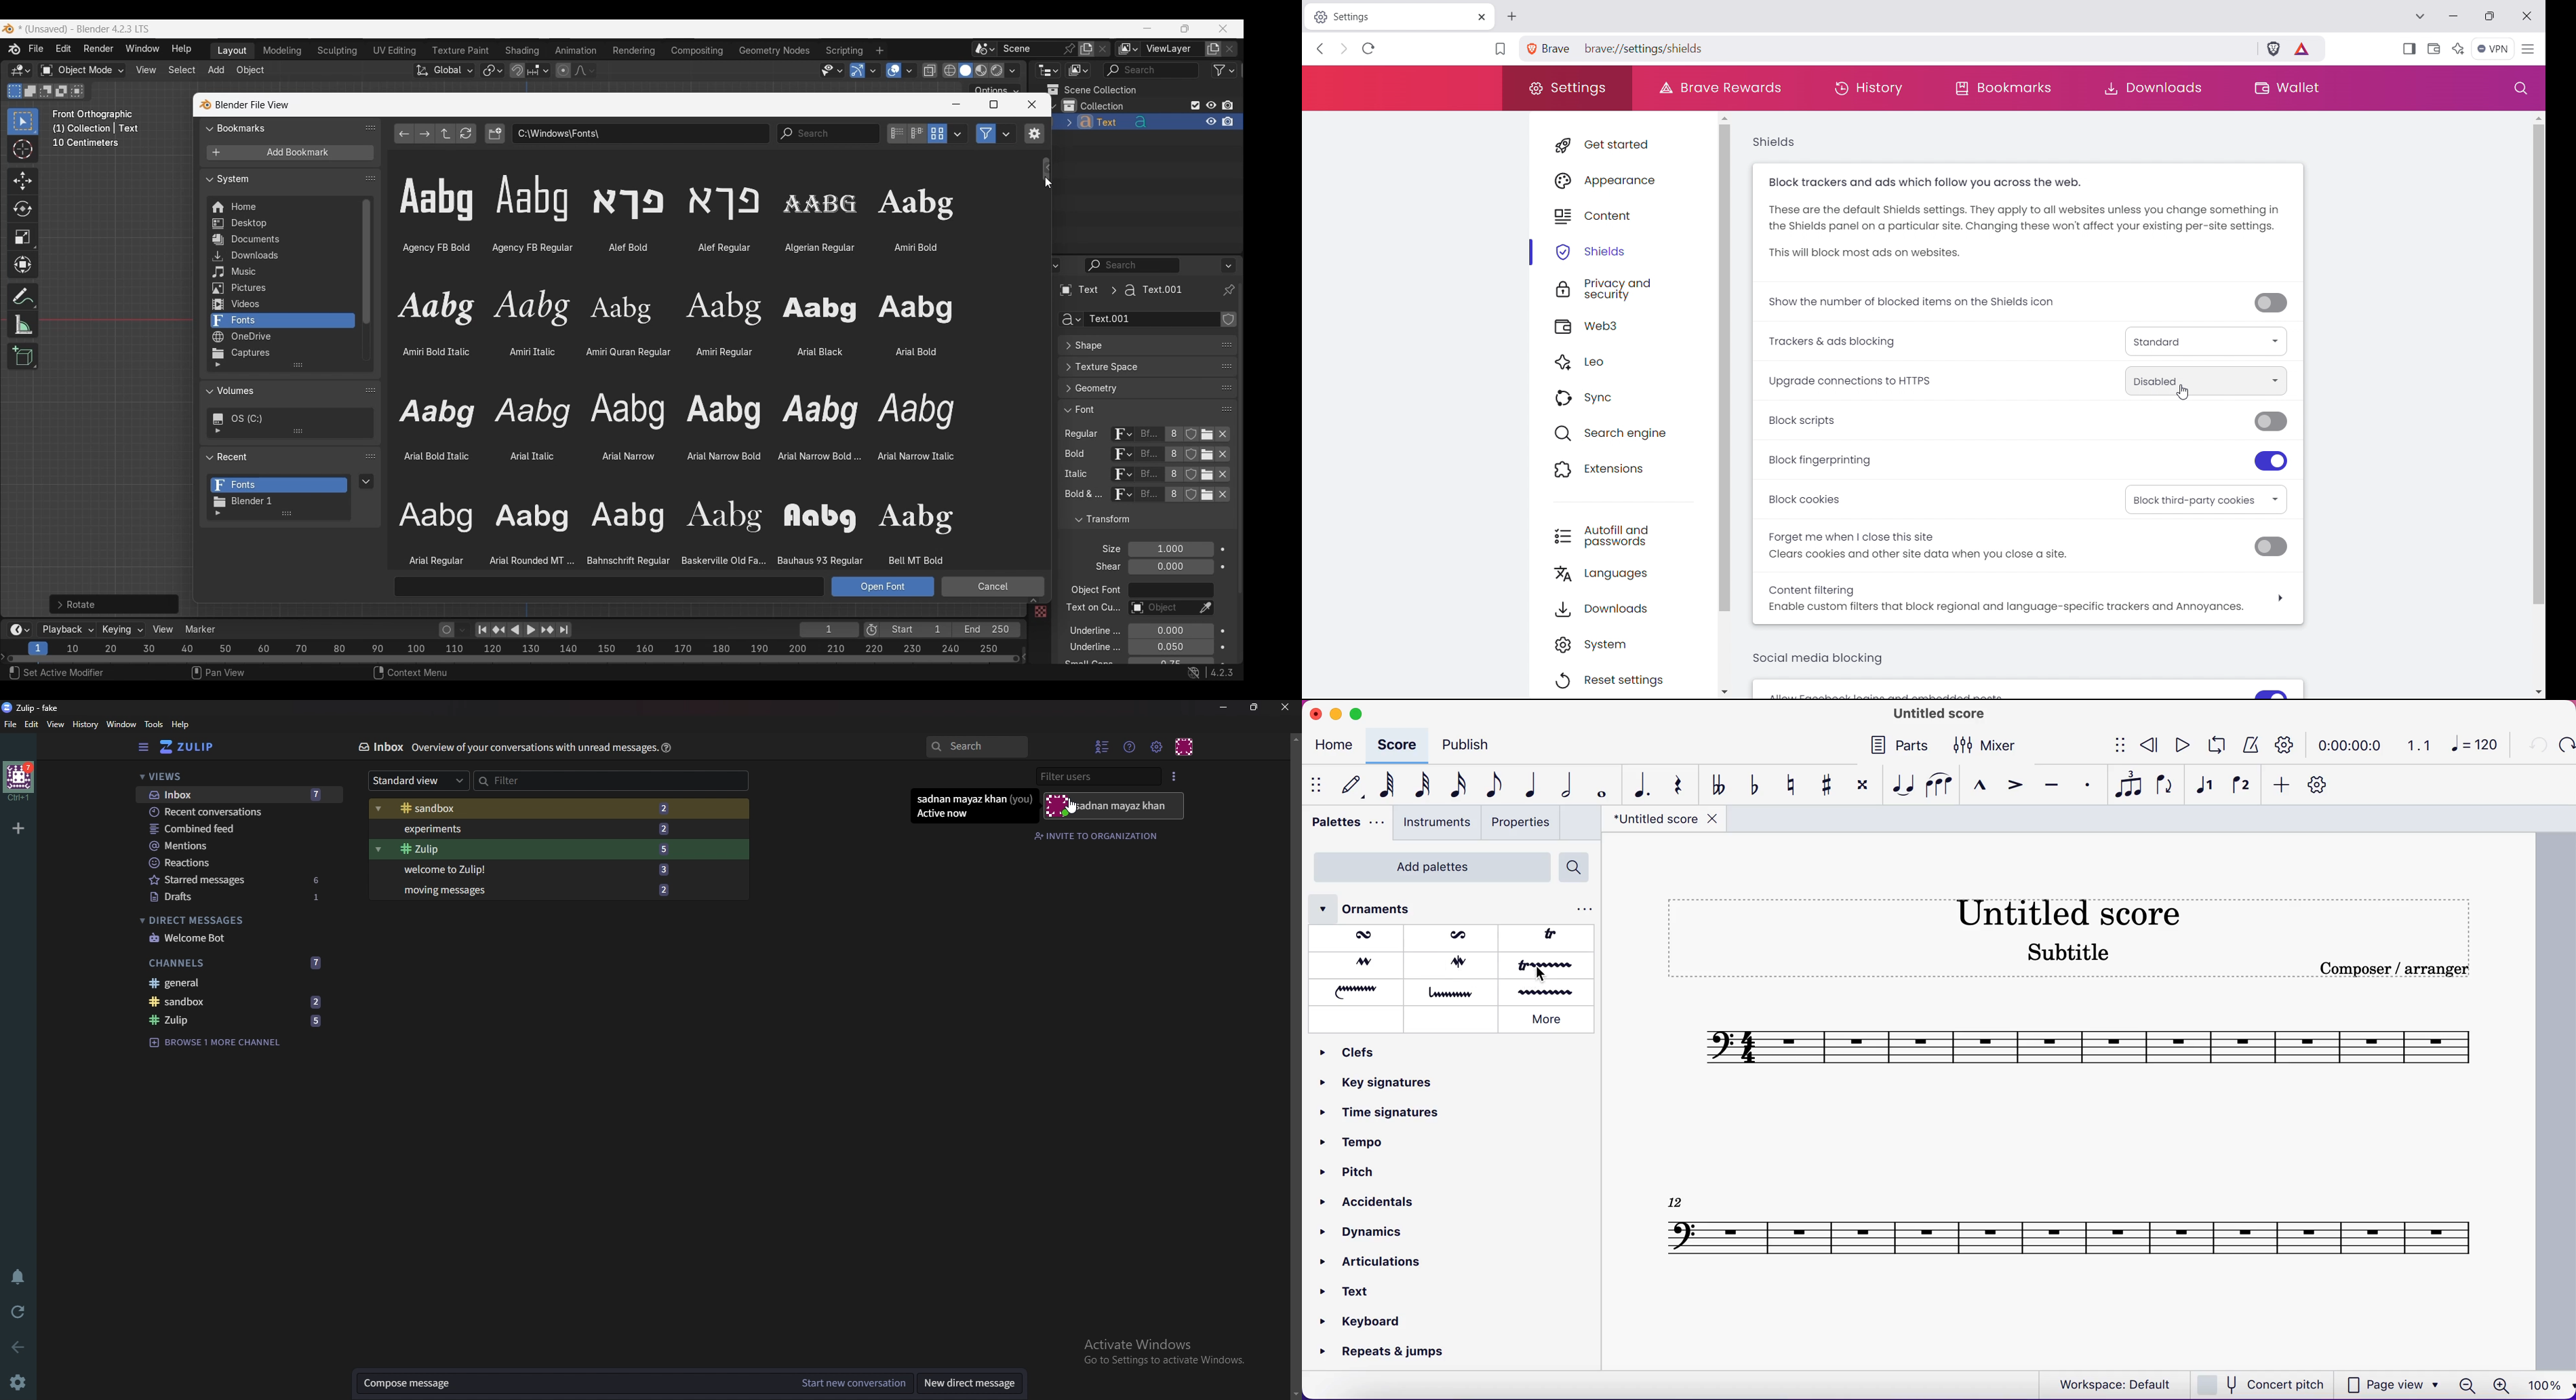  What do you see at coordinates (1543, 975) in the screenshot?
I see `cursor` at bounding box center [1543, 975].